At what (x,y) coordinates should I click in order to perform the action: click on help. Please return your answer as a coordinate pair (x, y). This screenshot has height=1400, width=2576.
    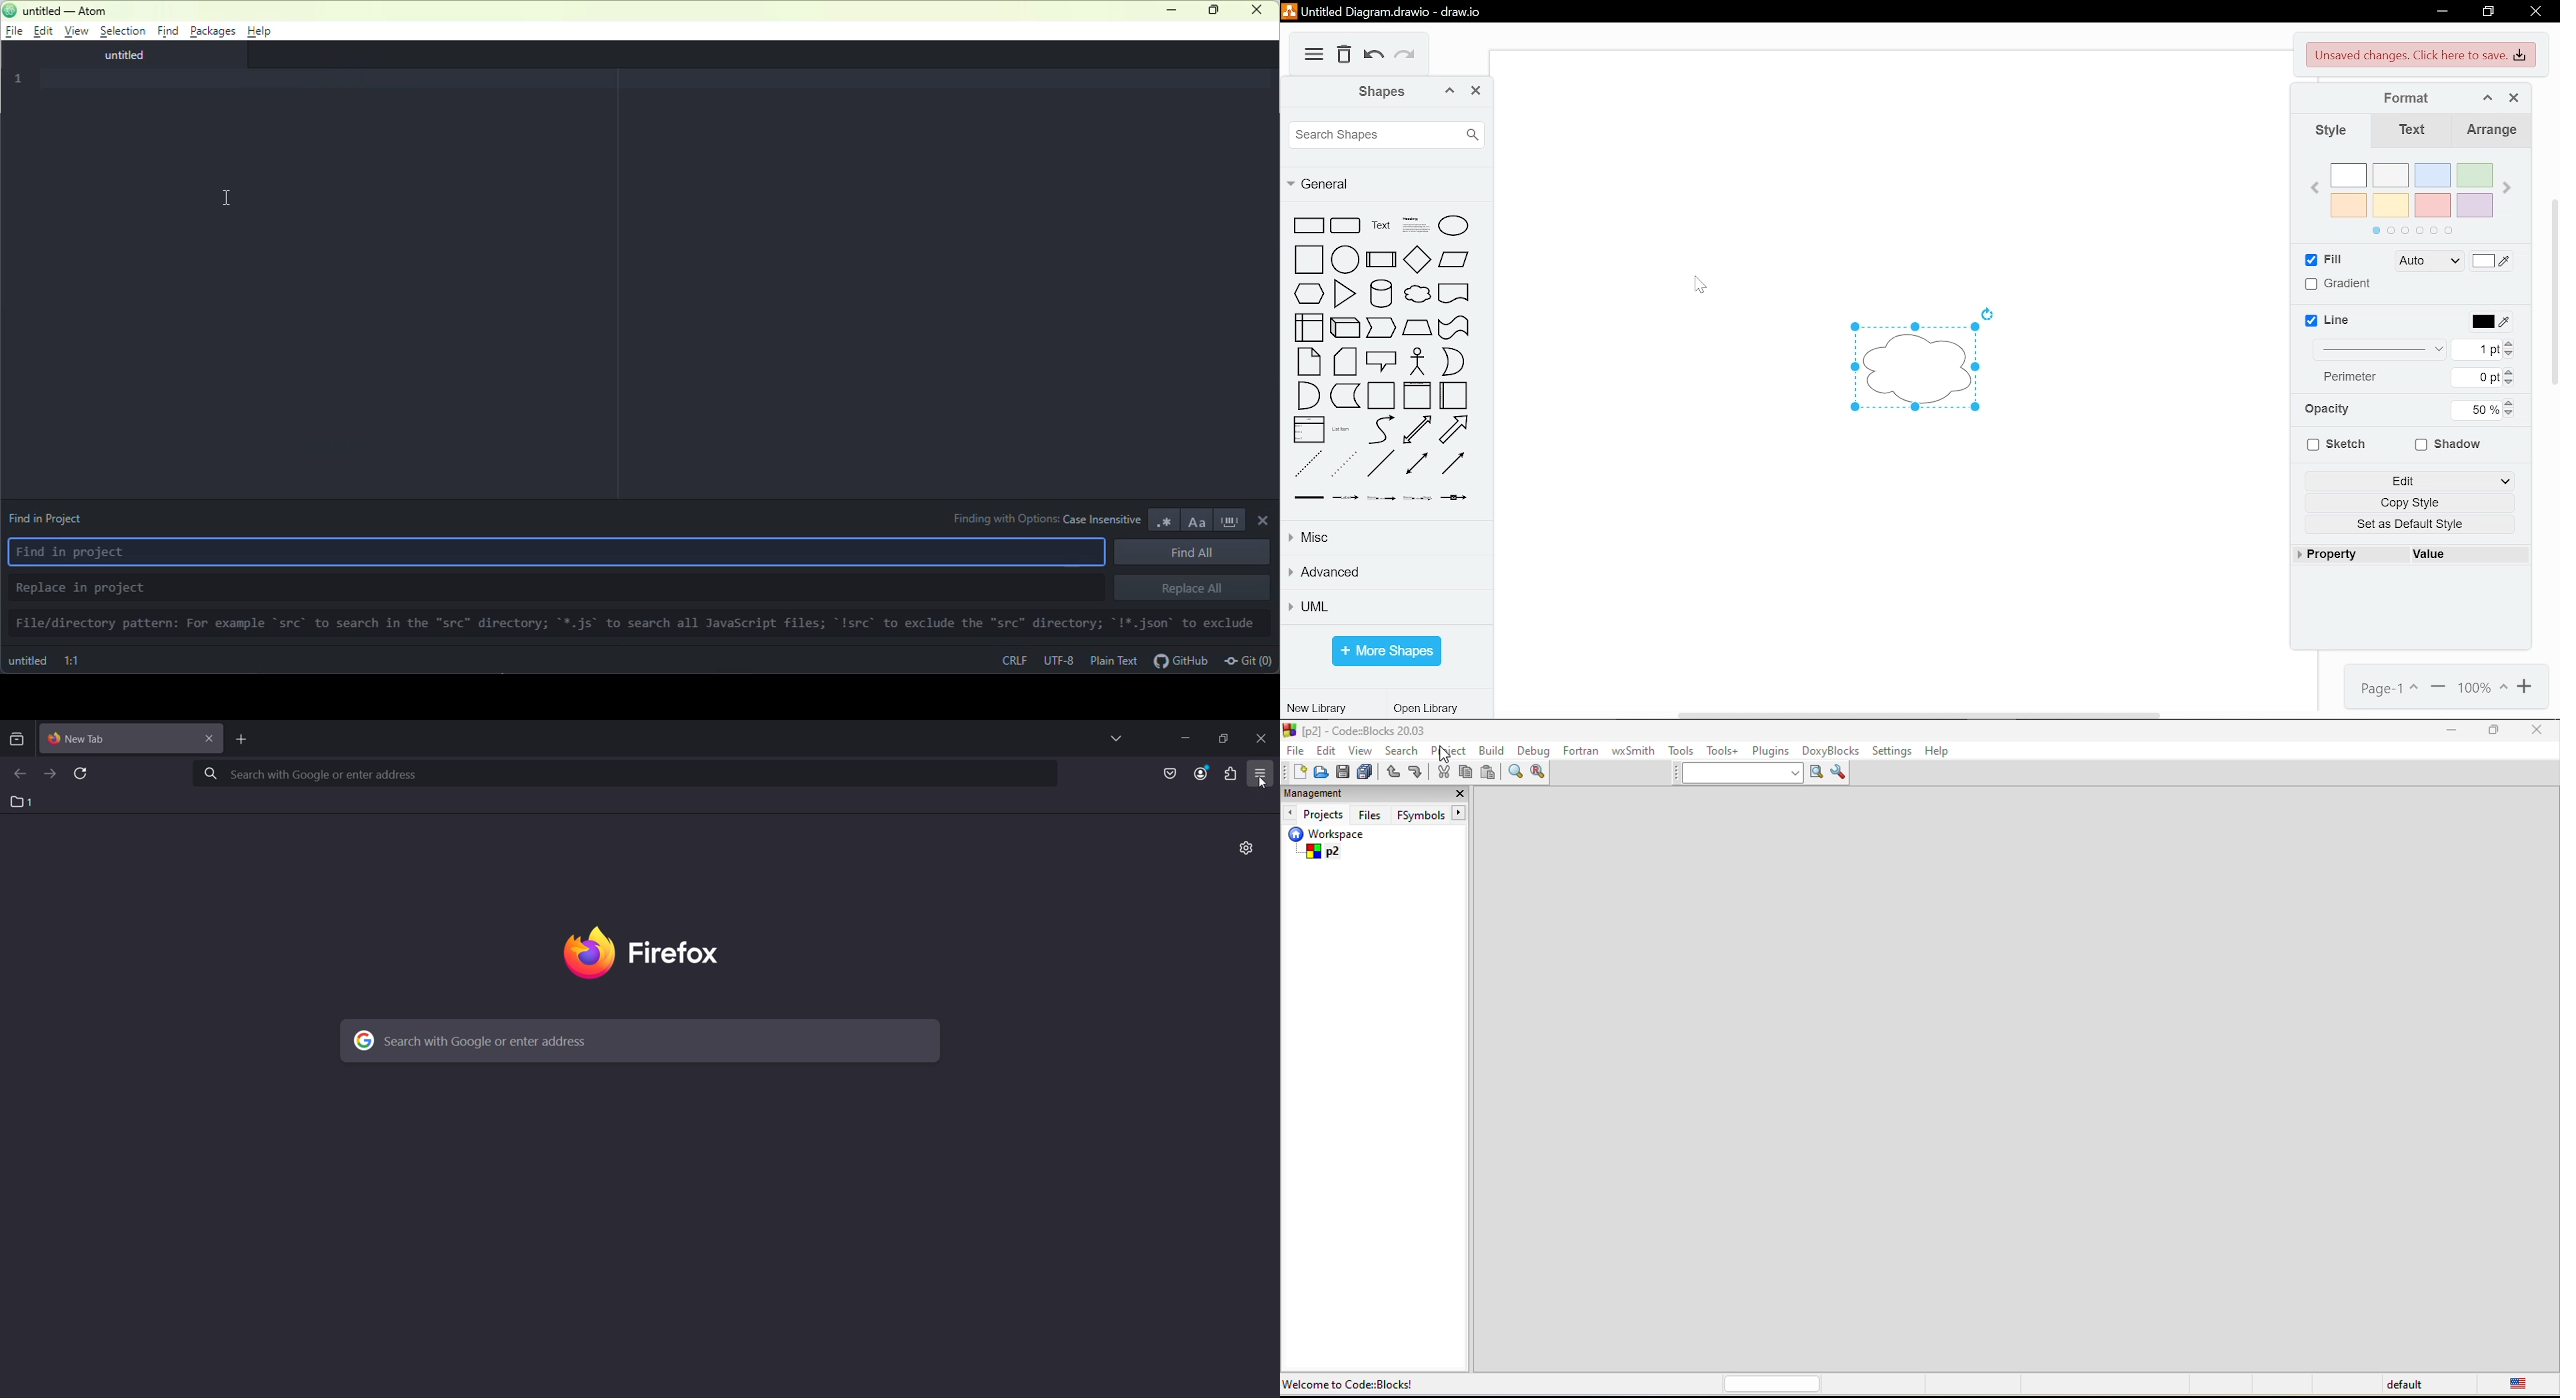
    Looking at the image, I should click on (1945, 752).